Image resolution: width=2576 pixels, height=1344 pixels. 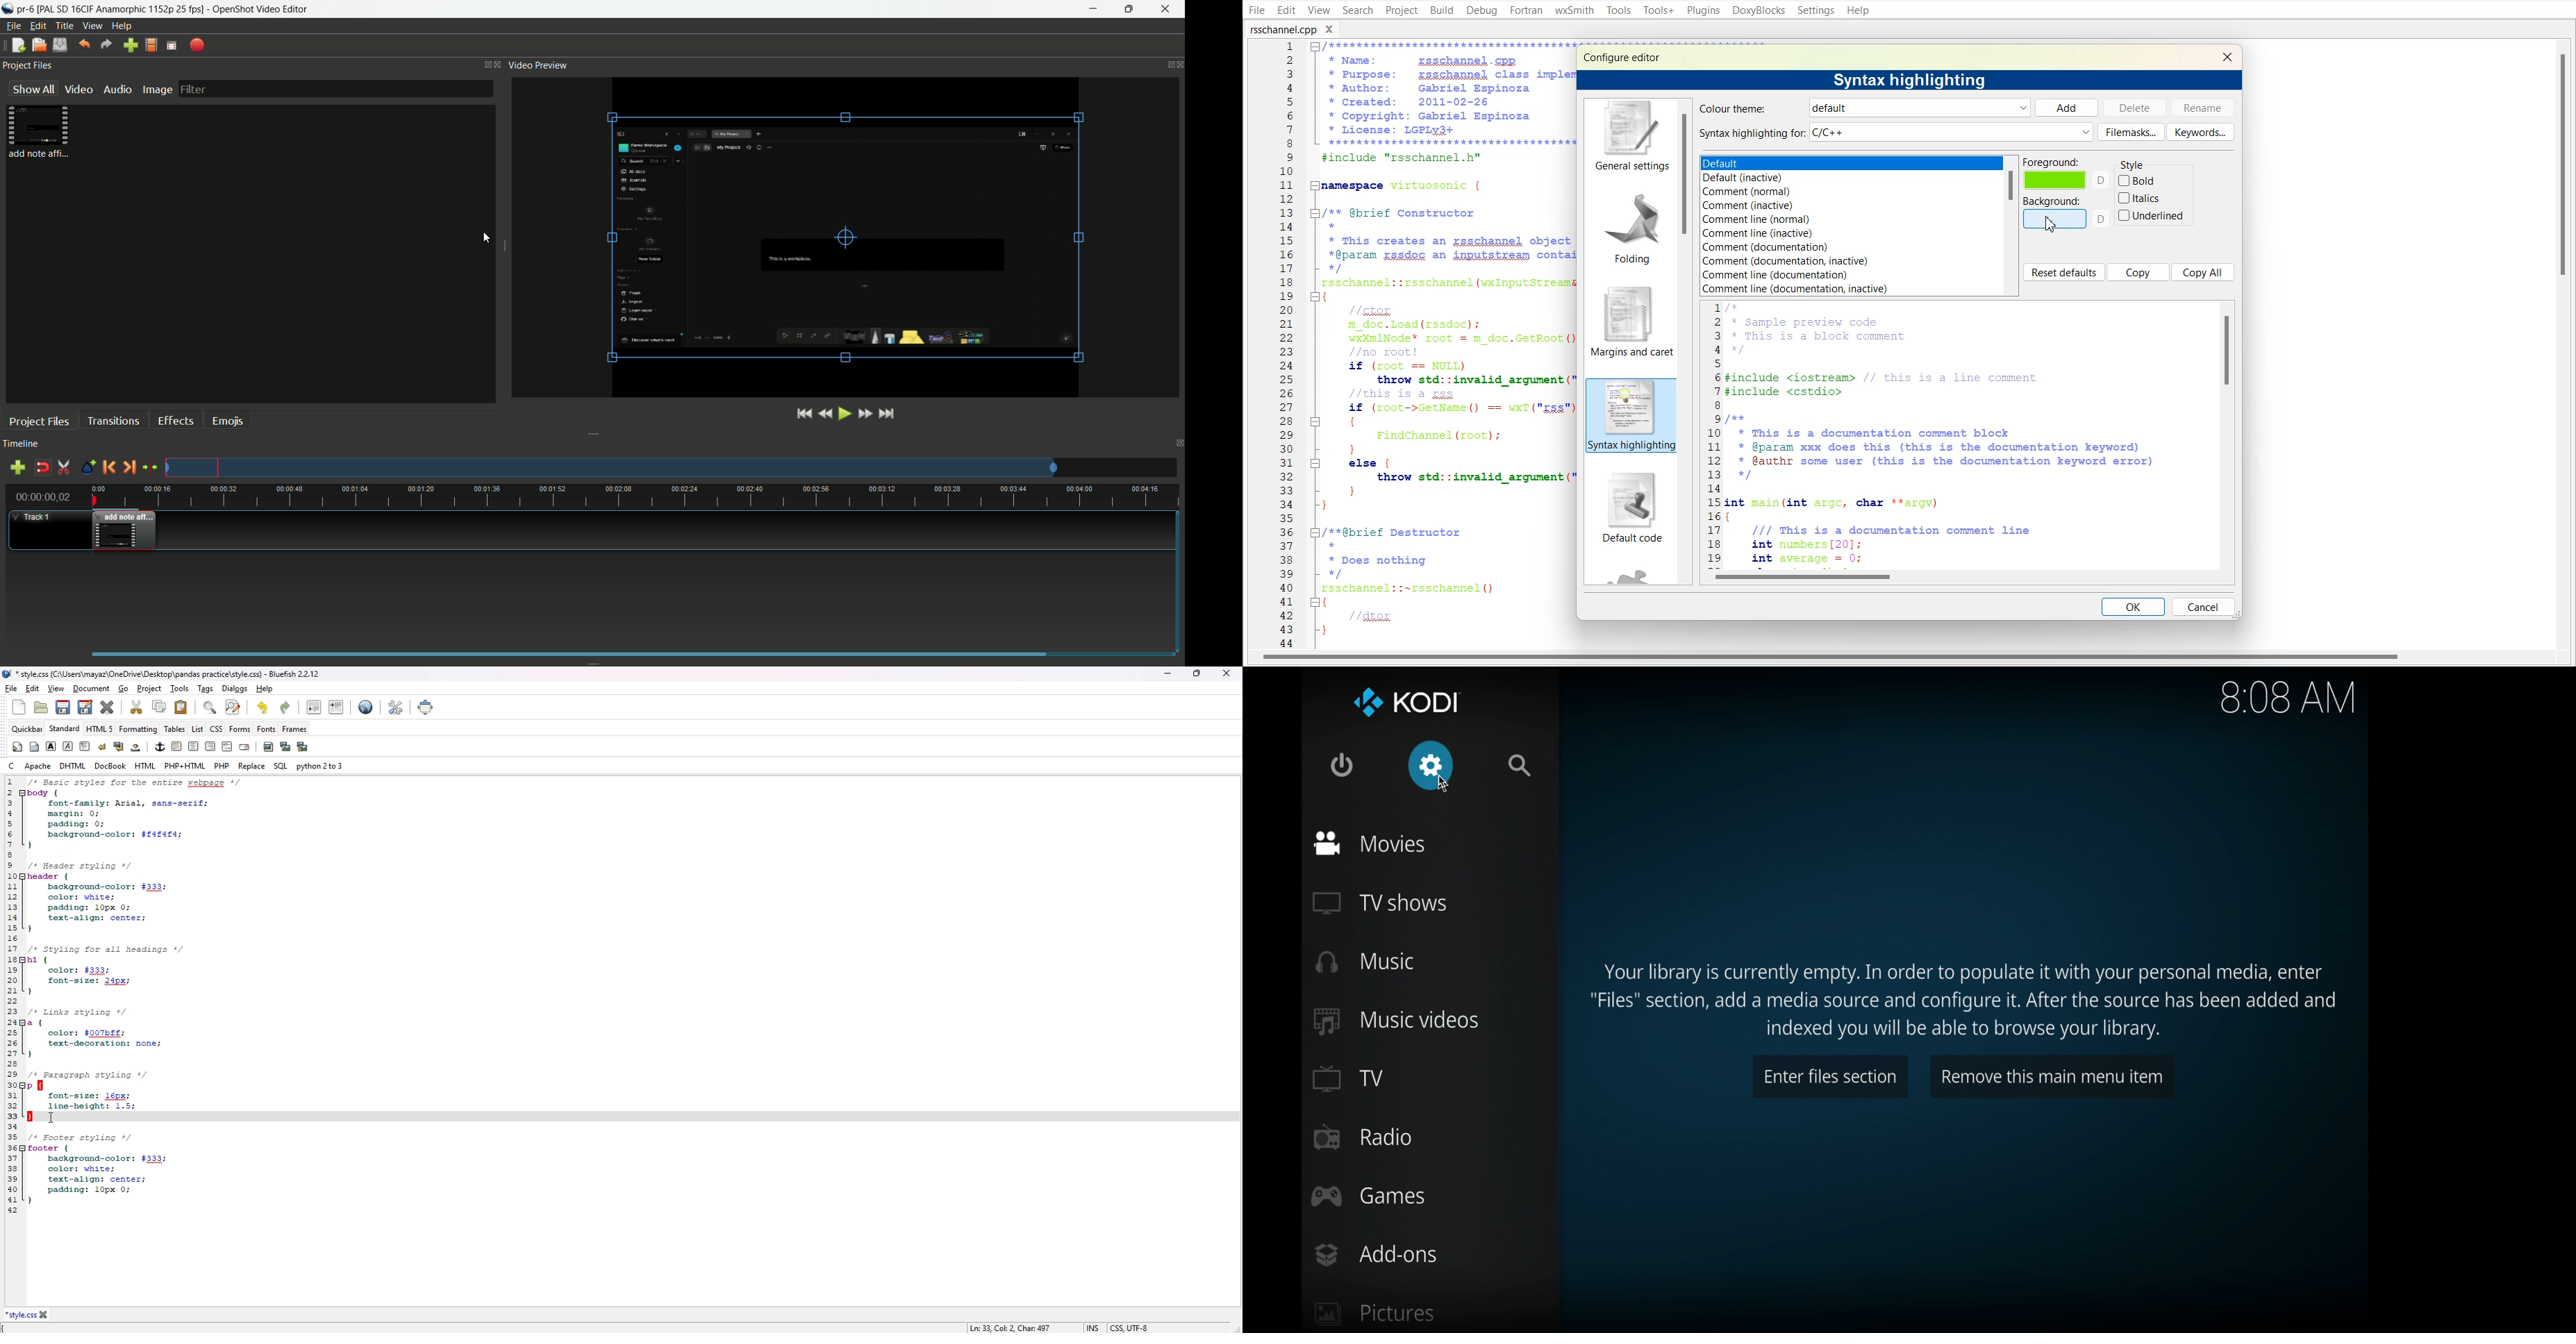 I want to click on Settings, so click(x=1817, y=10).